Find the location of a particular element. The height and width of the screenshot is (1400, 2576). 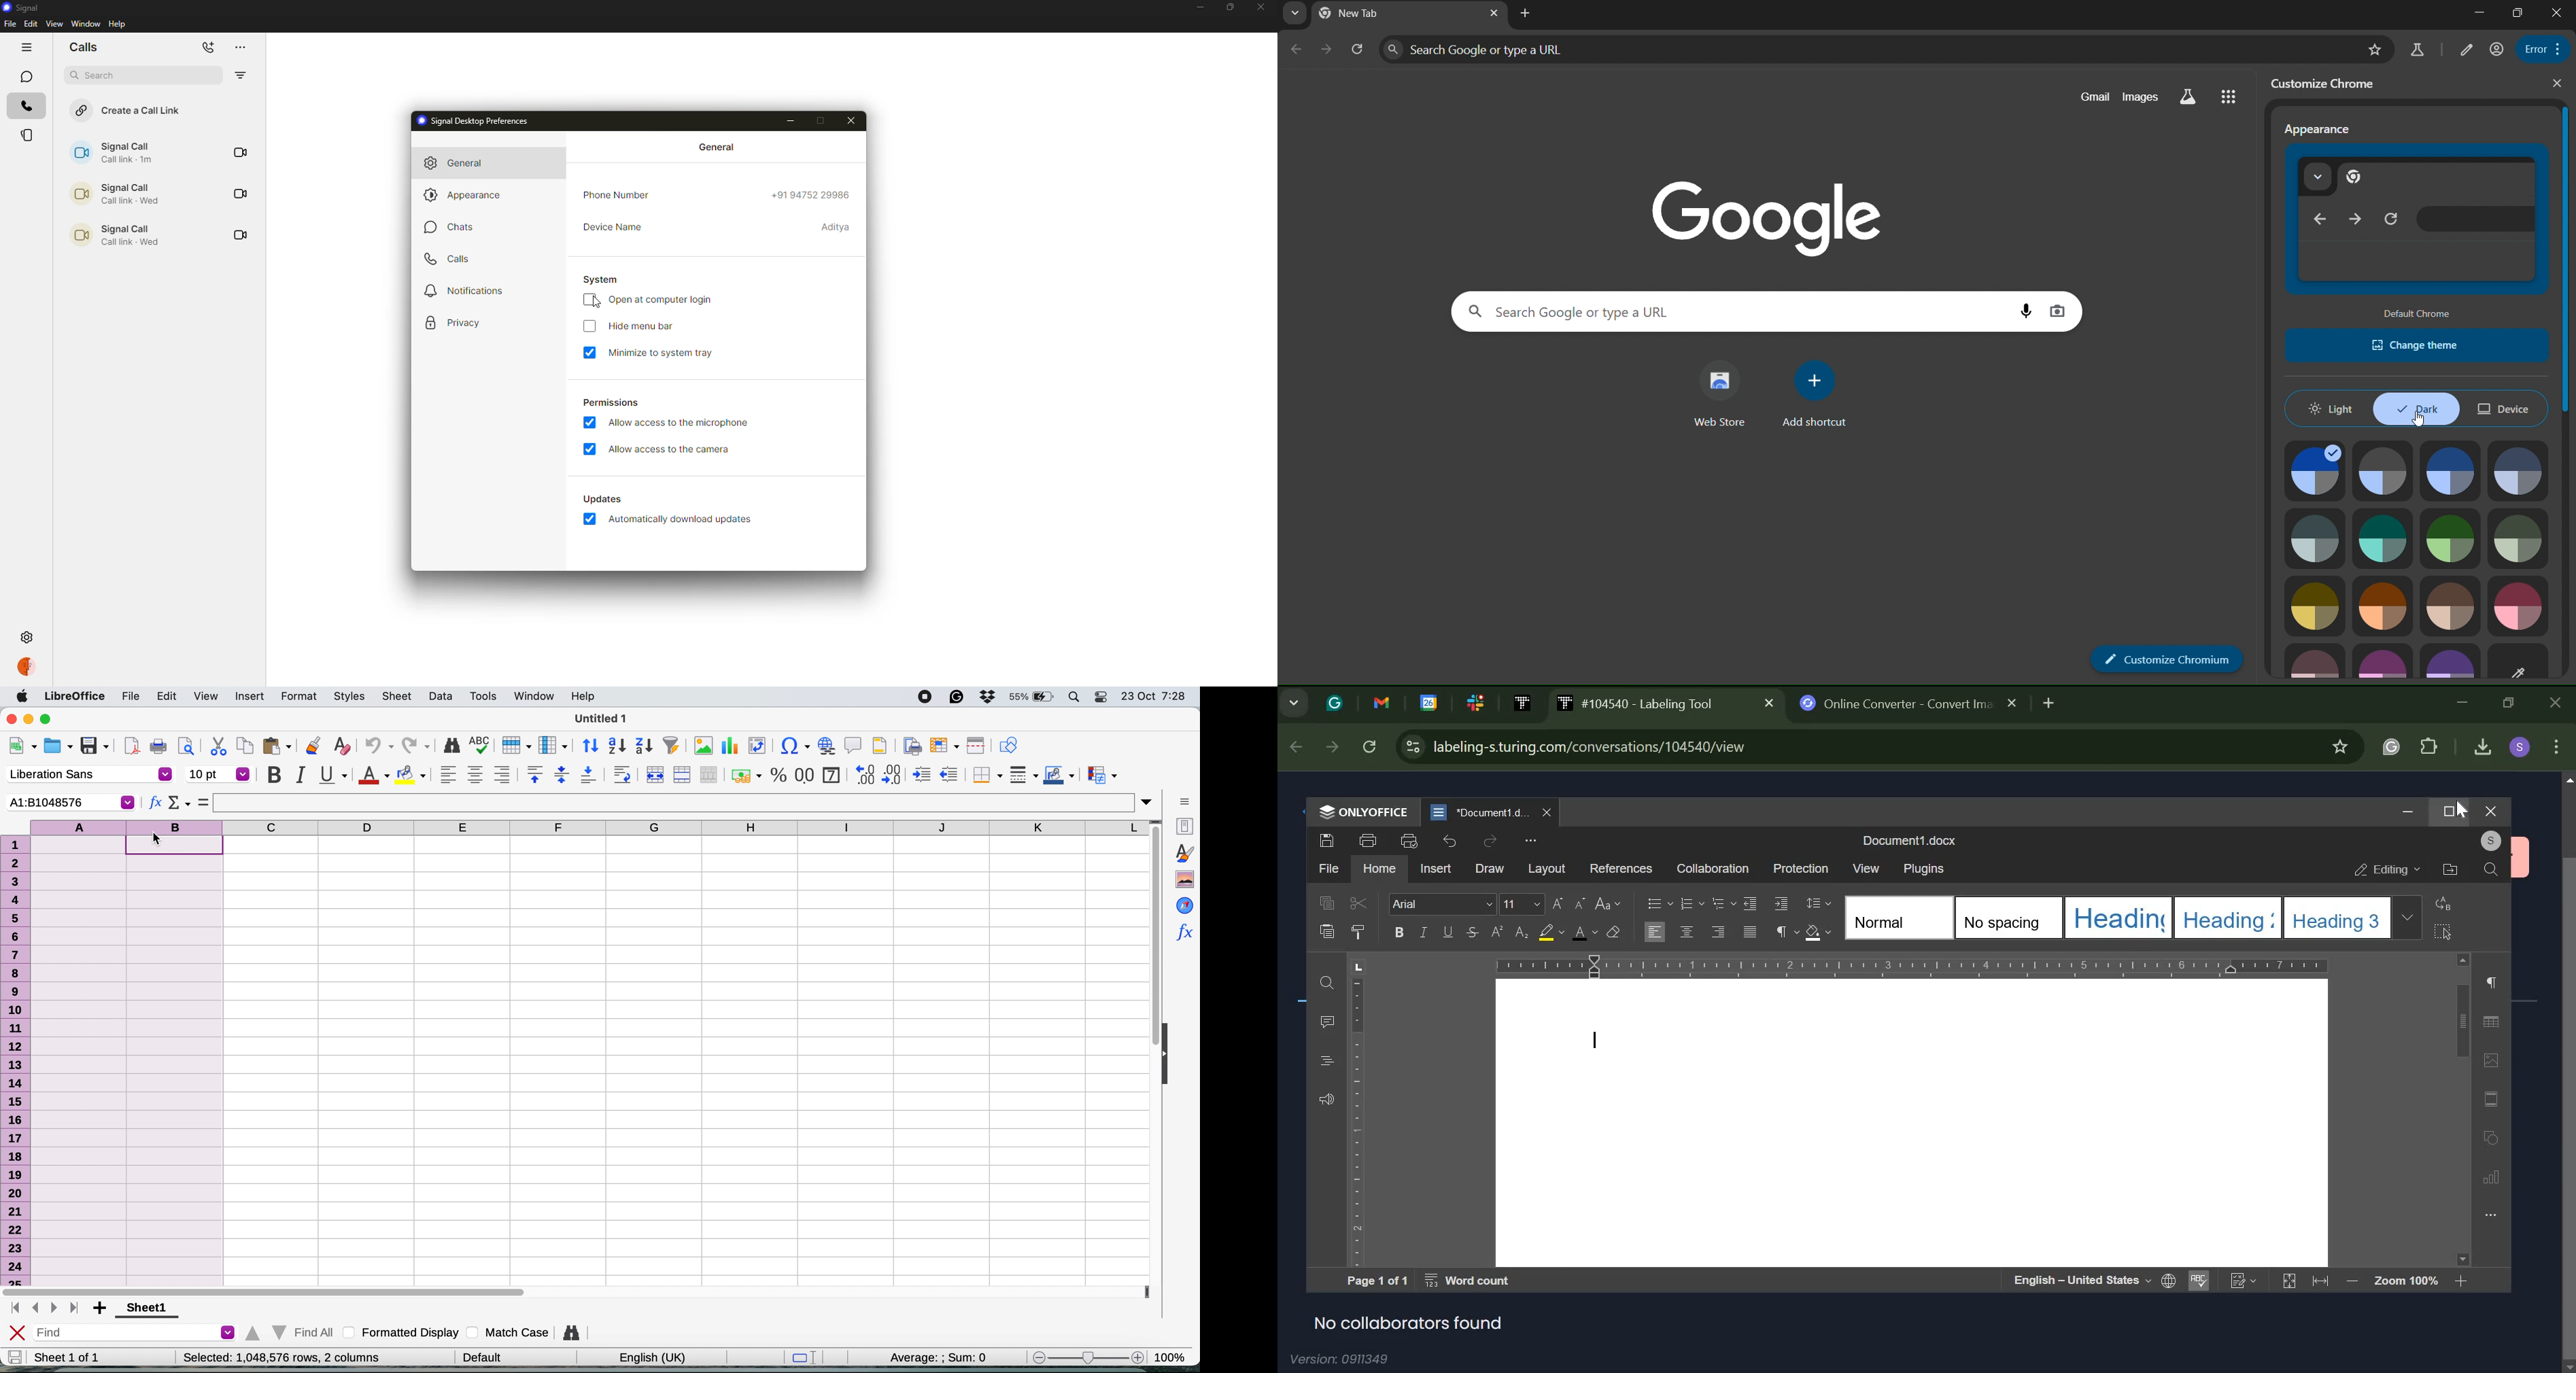

fill color is located at coordinates (411, 775).